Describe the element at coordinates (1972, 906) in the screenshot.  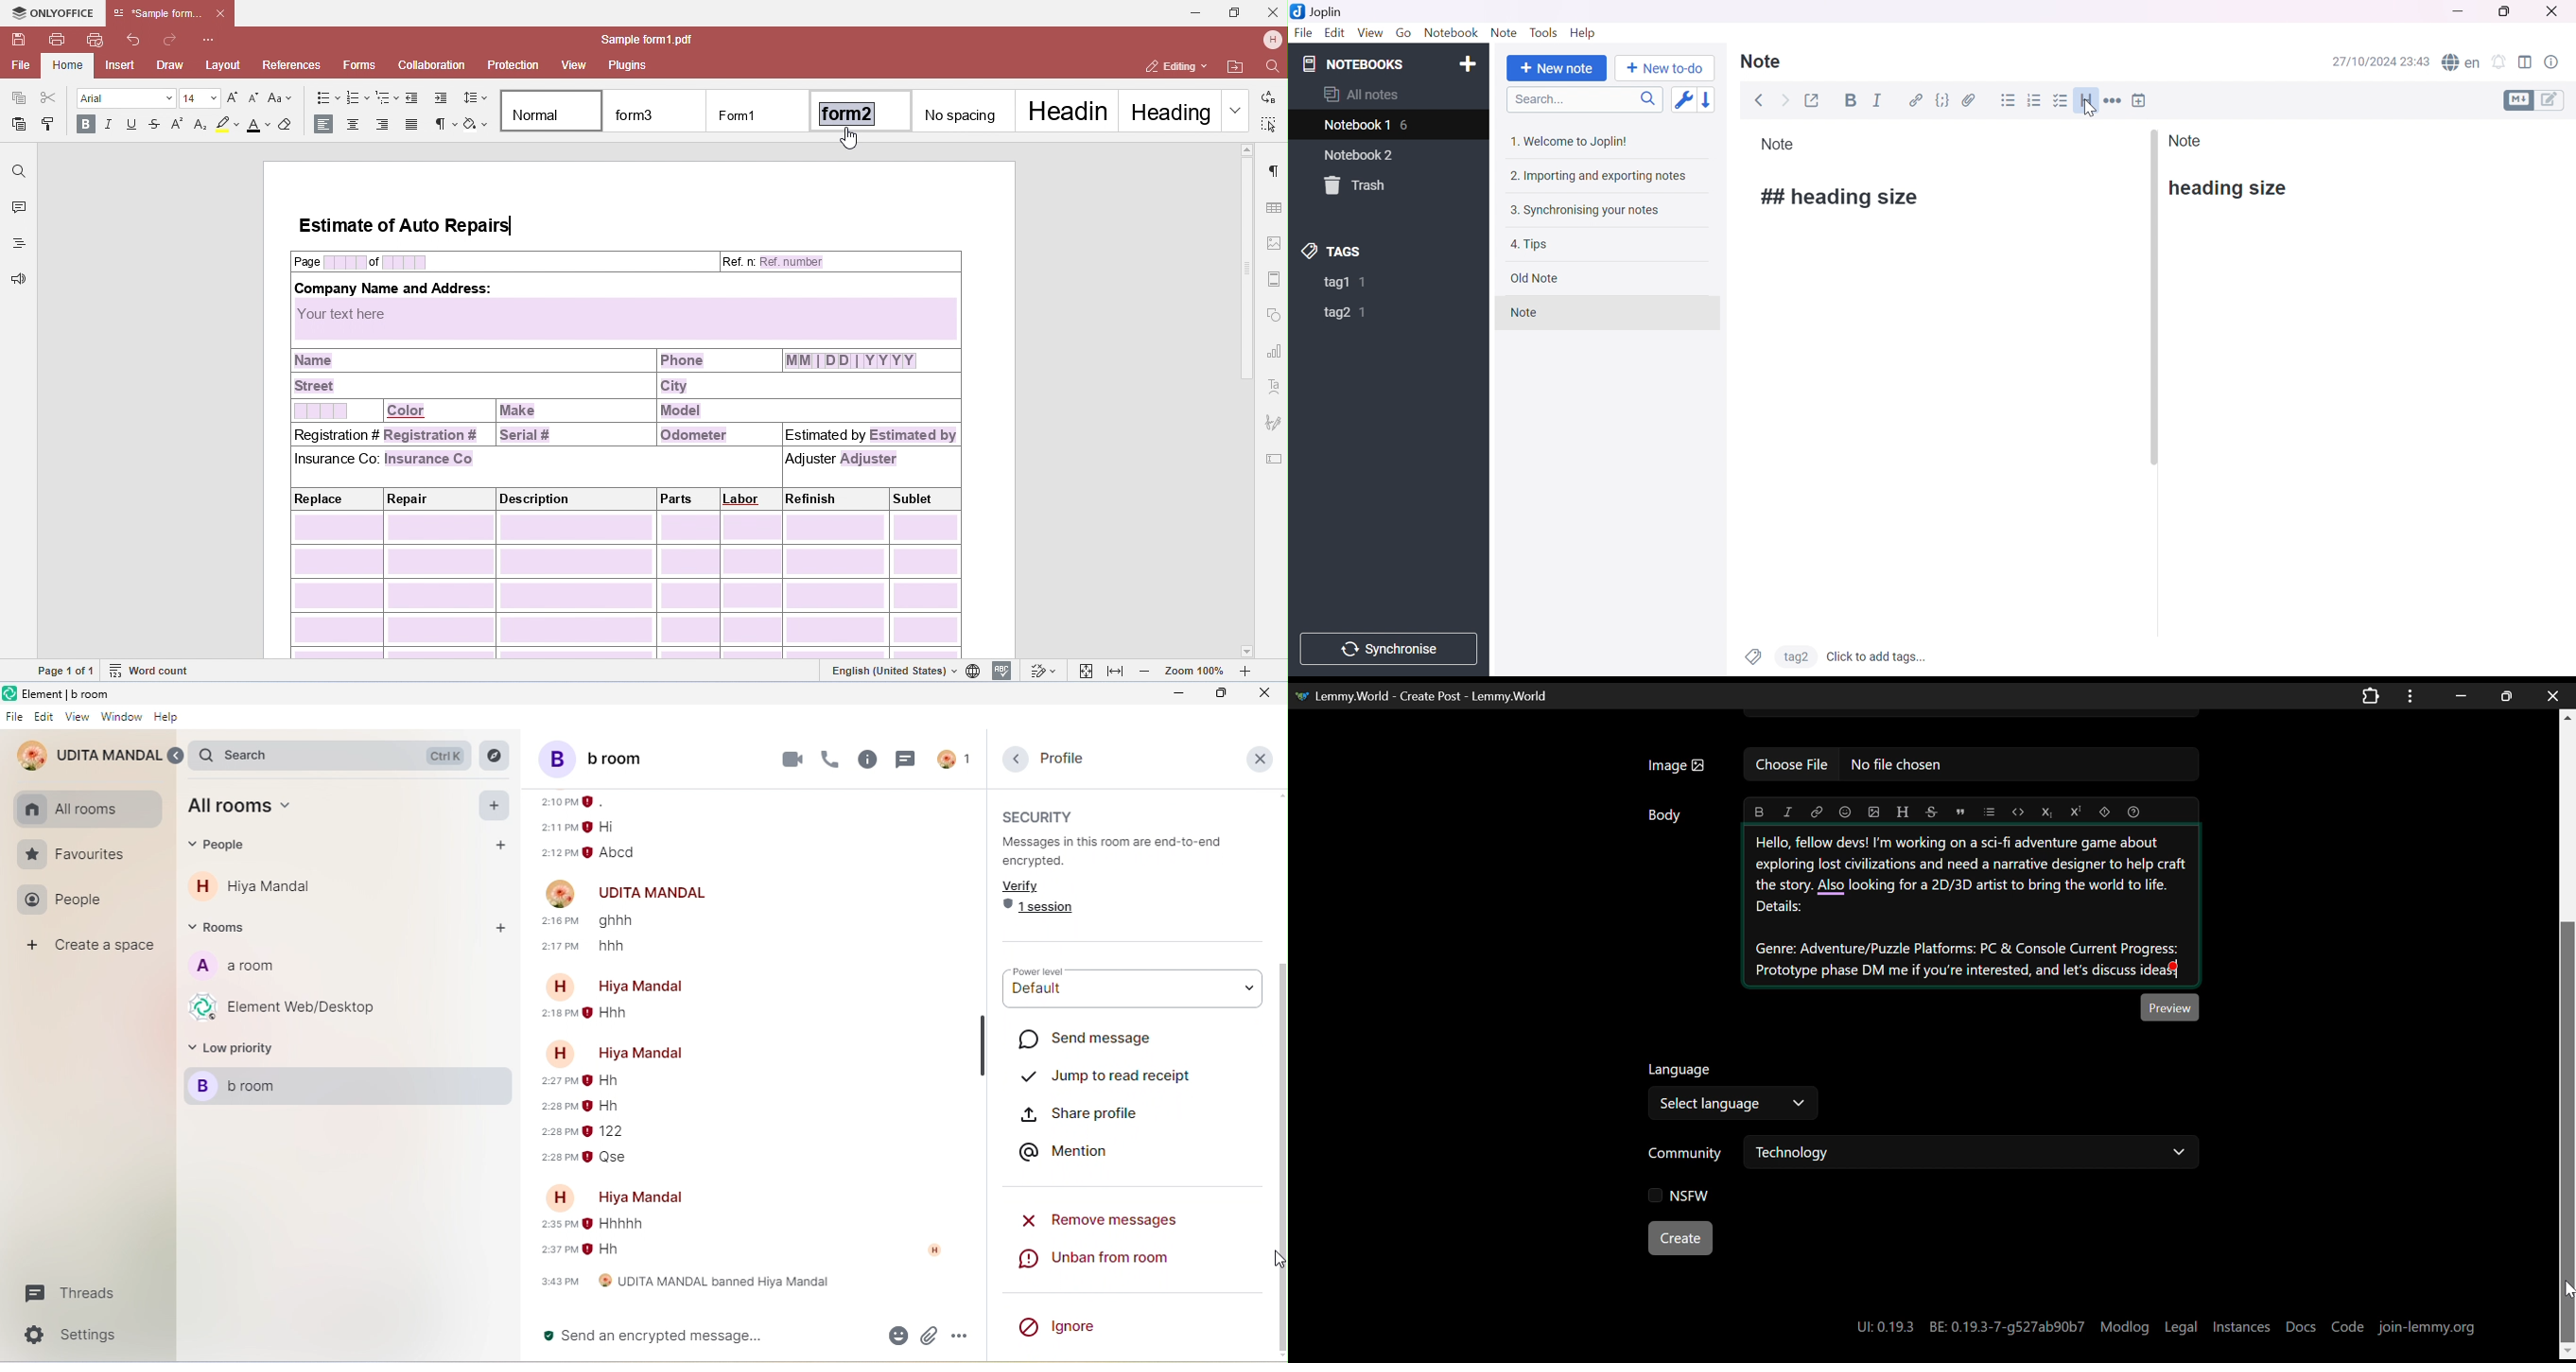
I see `Hello, fellow devs! I'm working on a sci-fi adventure game about exploring lost civilizations and need a narrative designer to help craft the story. Also looking for a 2D/3D artist to bring the world to life. Details: Genre: Adventure/Puzzle Platforms: PC & Console Current Progress: Prototype phase DM me if you're interested, and let's discuss ideas.` at that location.